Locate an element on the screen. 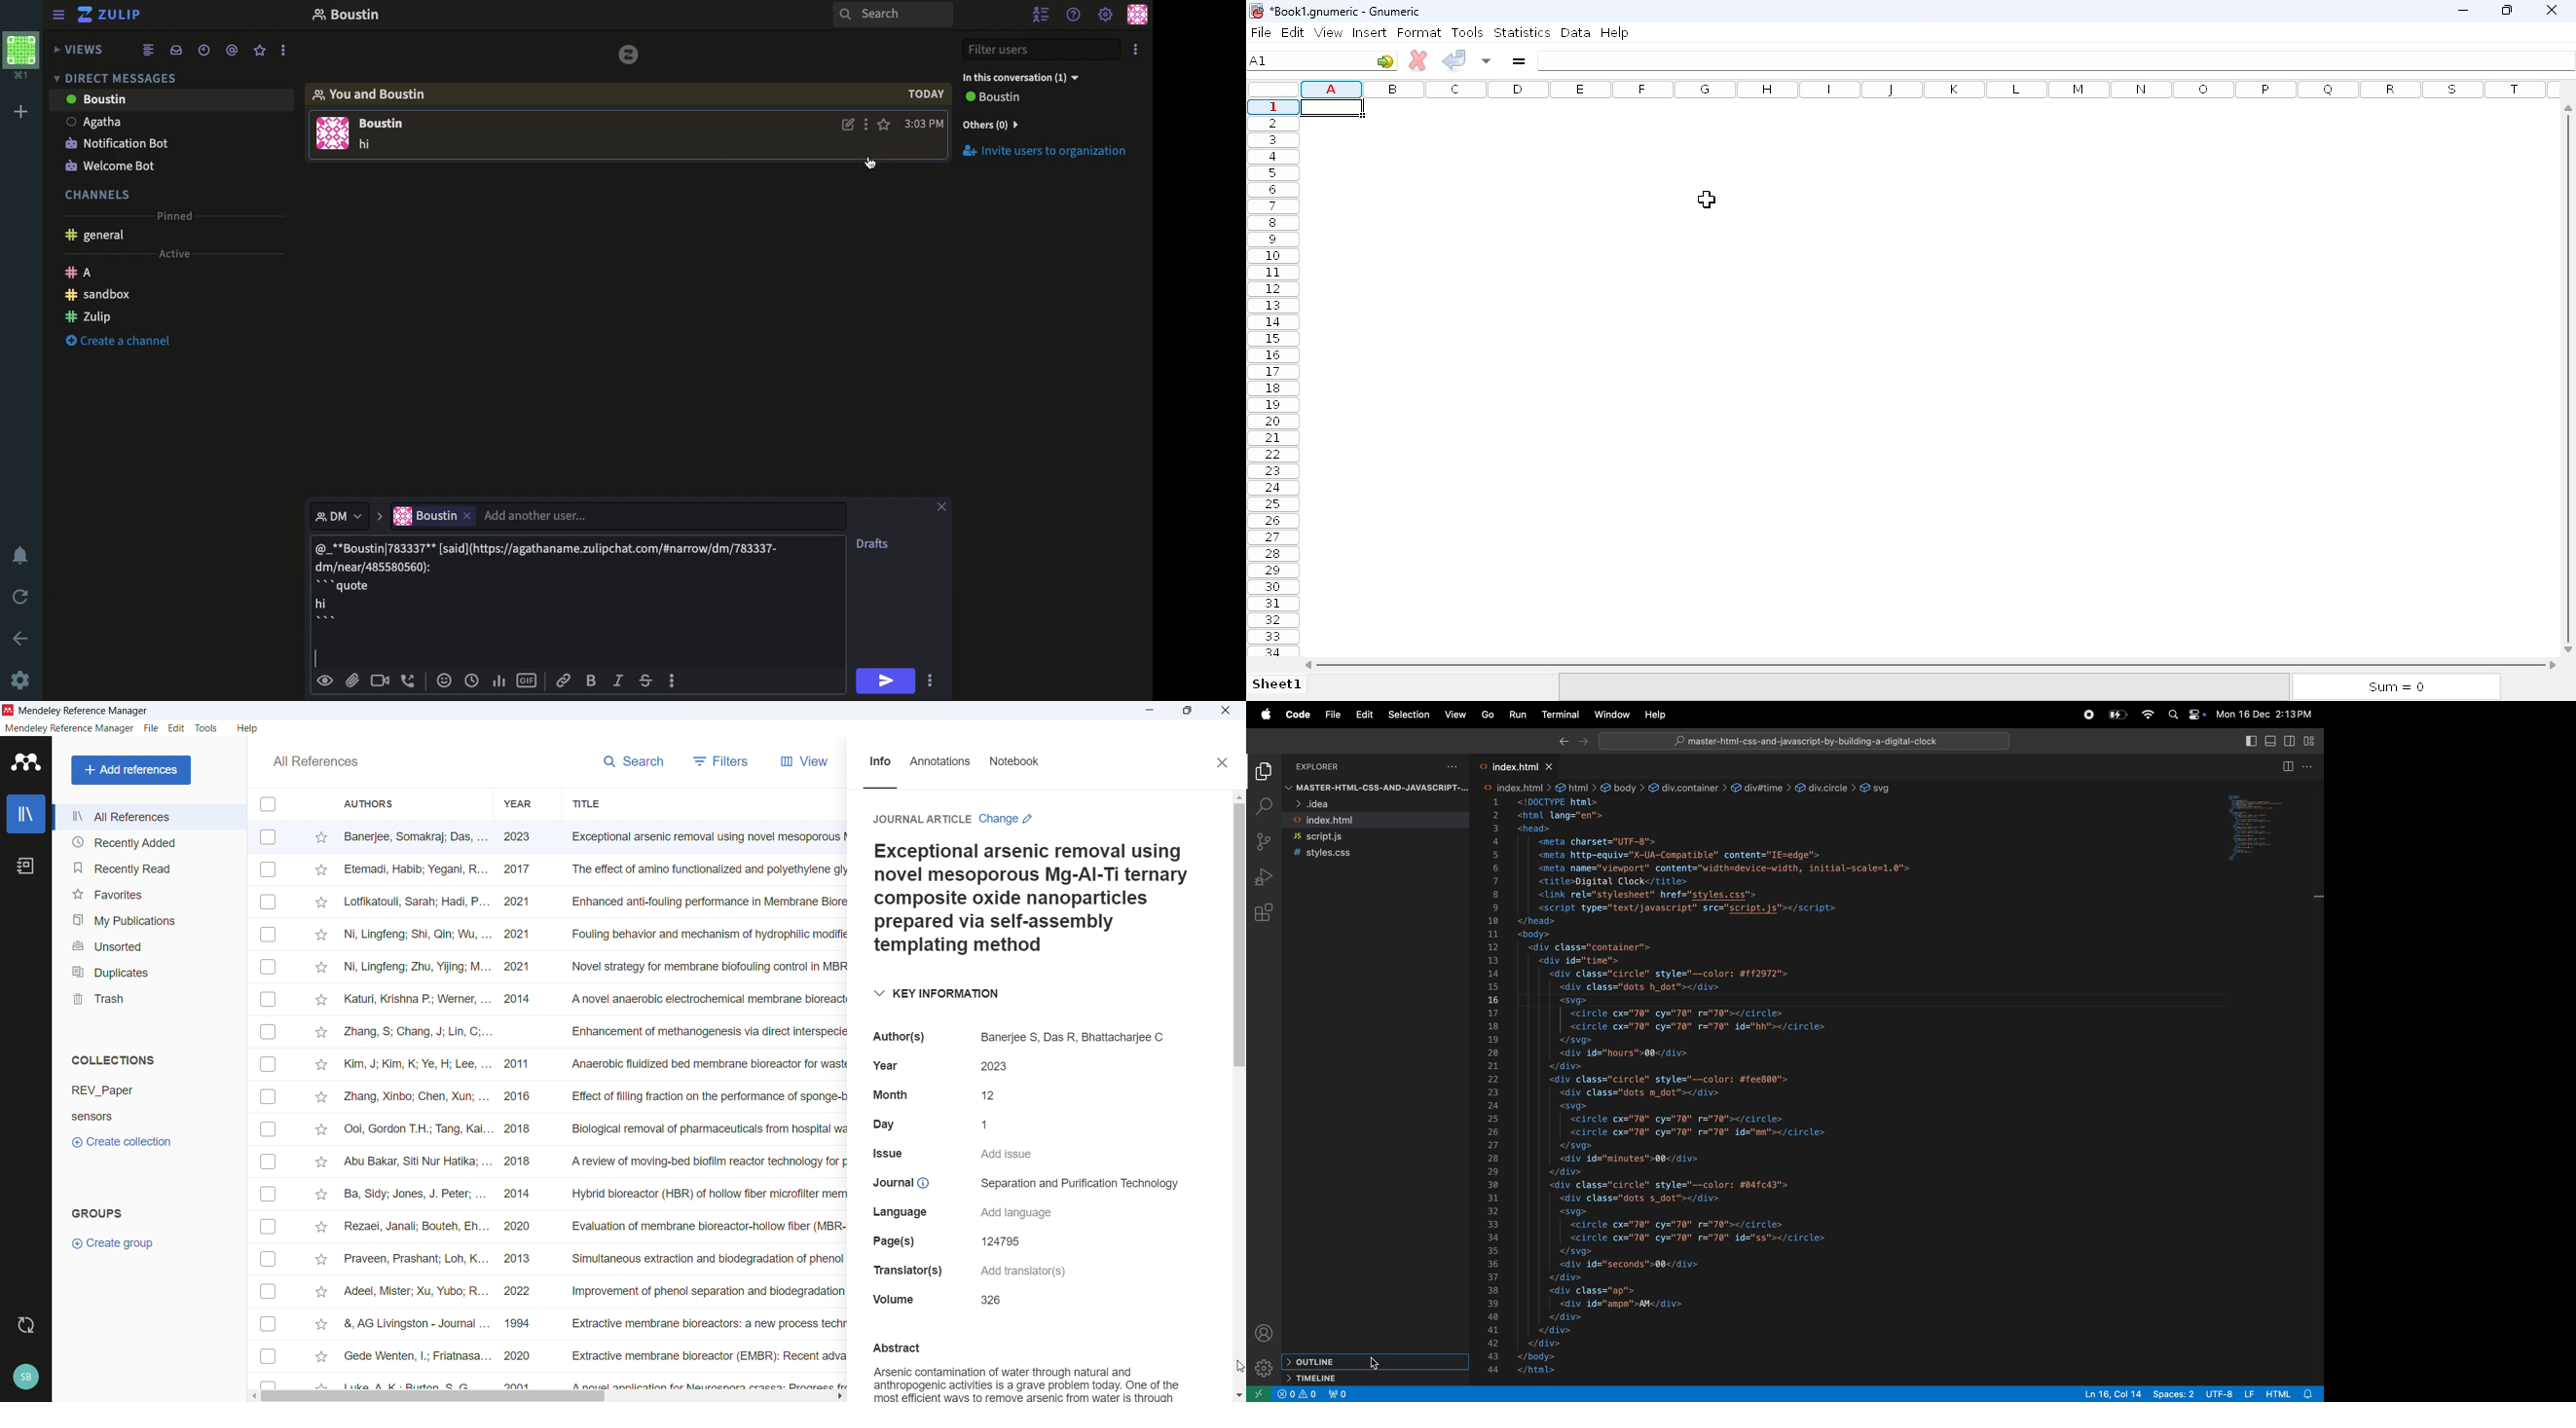 The width and height of the screenshot is (2576, 1428). battery is located at coordinates (2118, 714).